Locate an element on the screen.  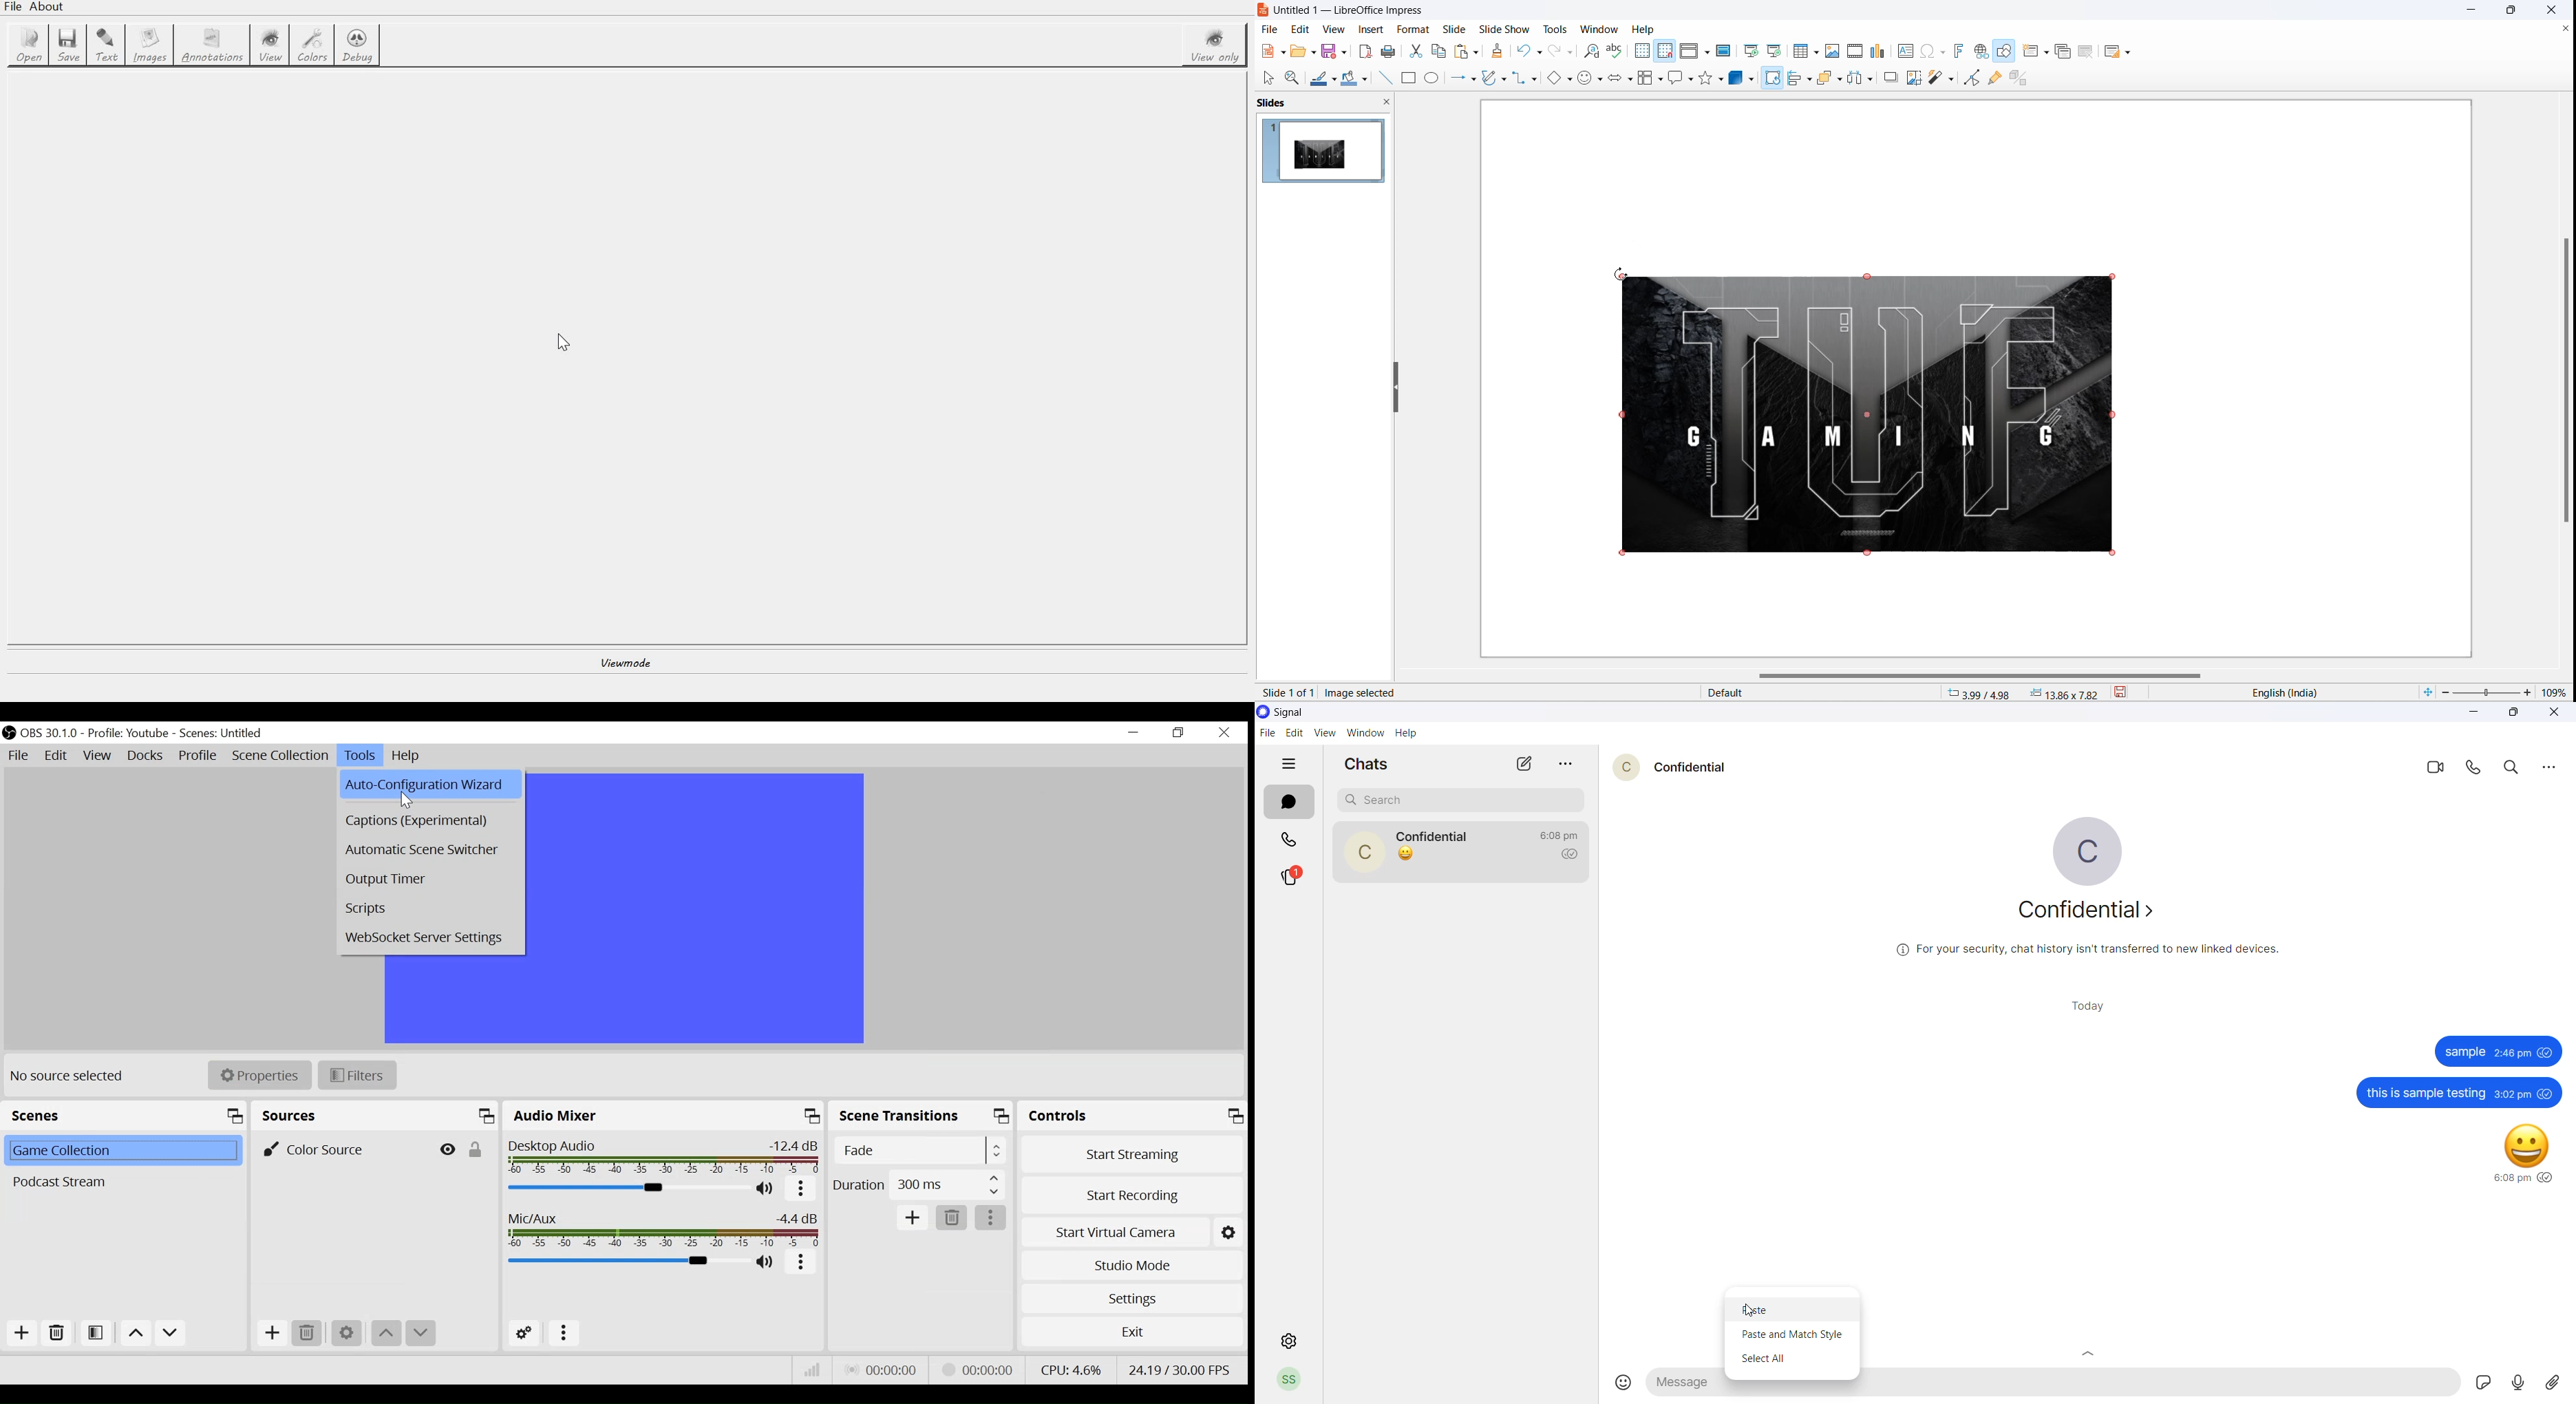
Auto-Configuration Wizard is located at coordinates (430, 784).